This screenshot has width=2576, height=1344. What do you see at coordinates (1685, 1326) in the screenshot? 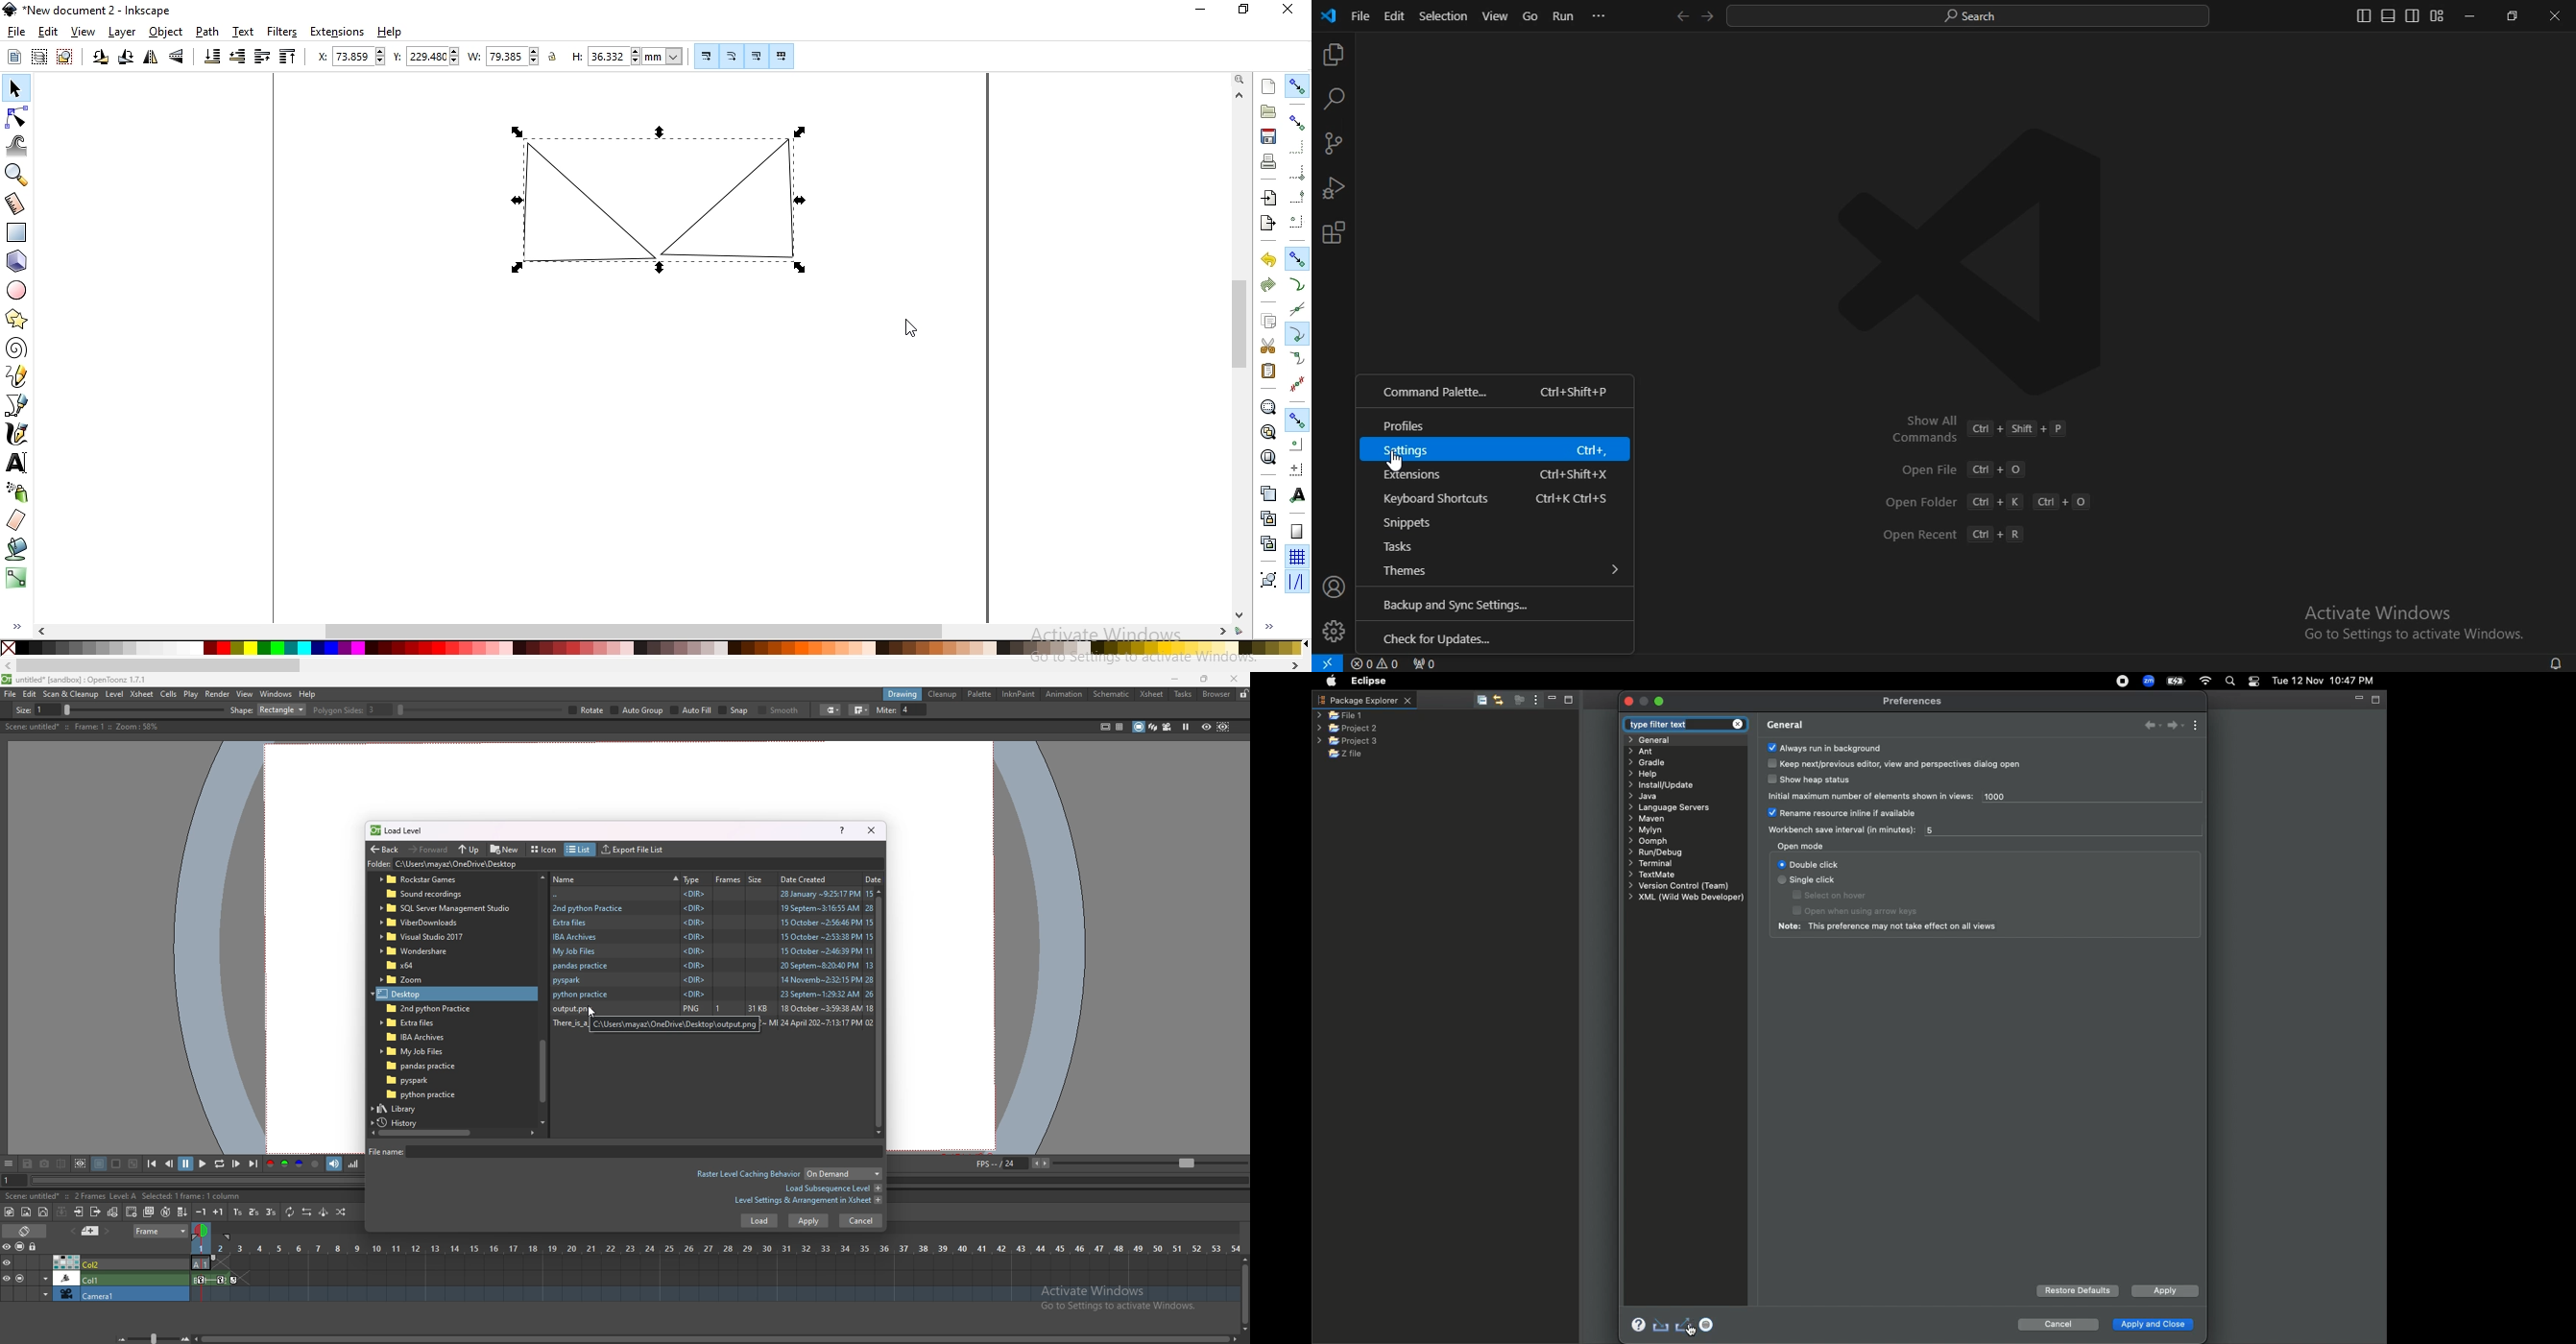
I see `Export` at bounding box center [1685, 1326].